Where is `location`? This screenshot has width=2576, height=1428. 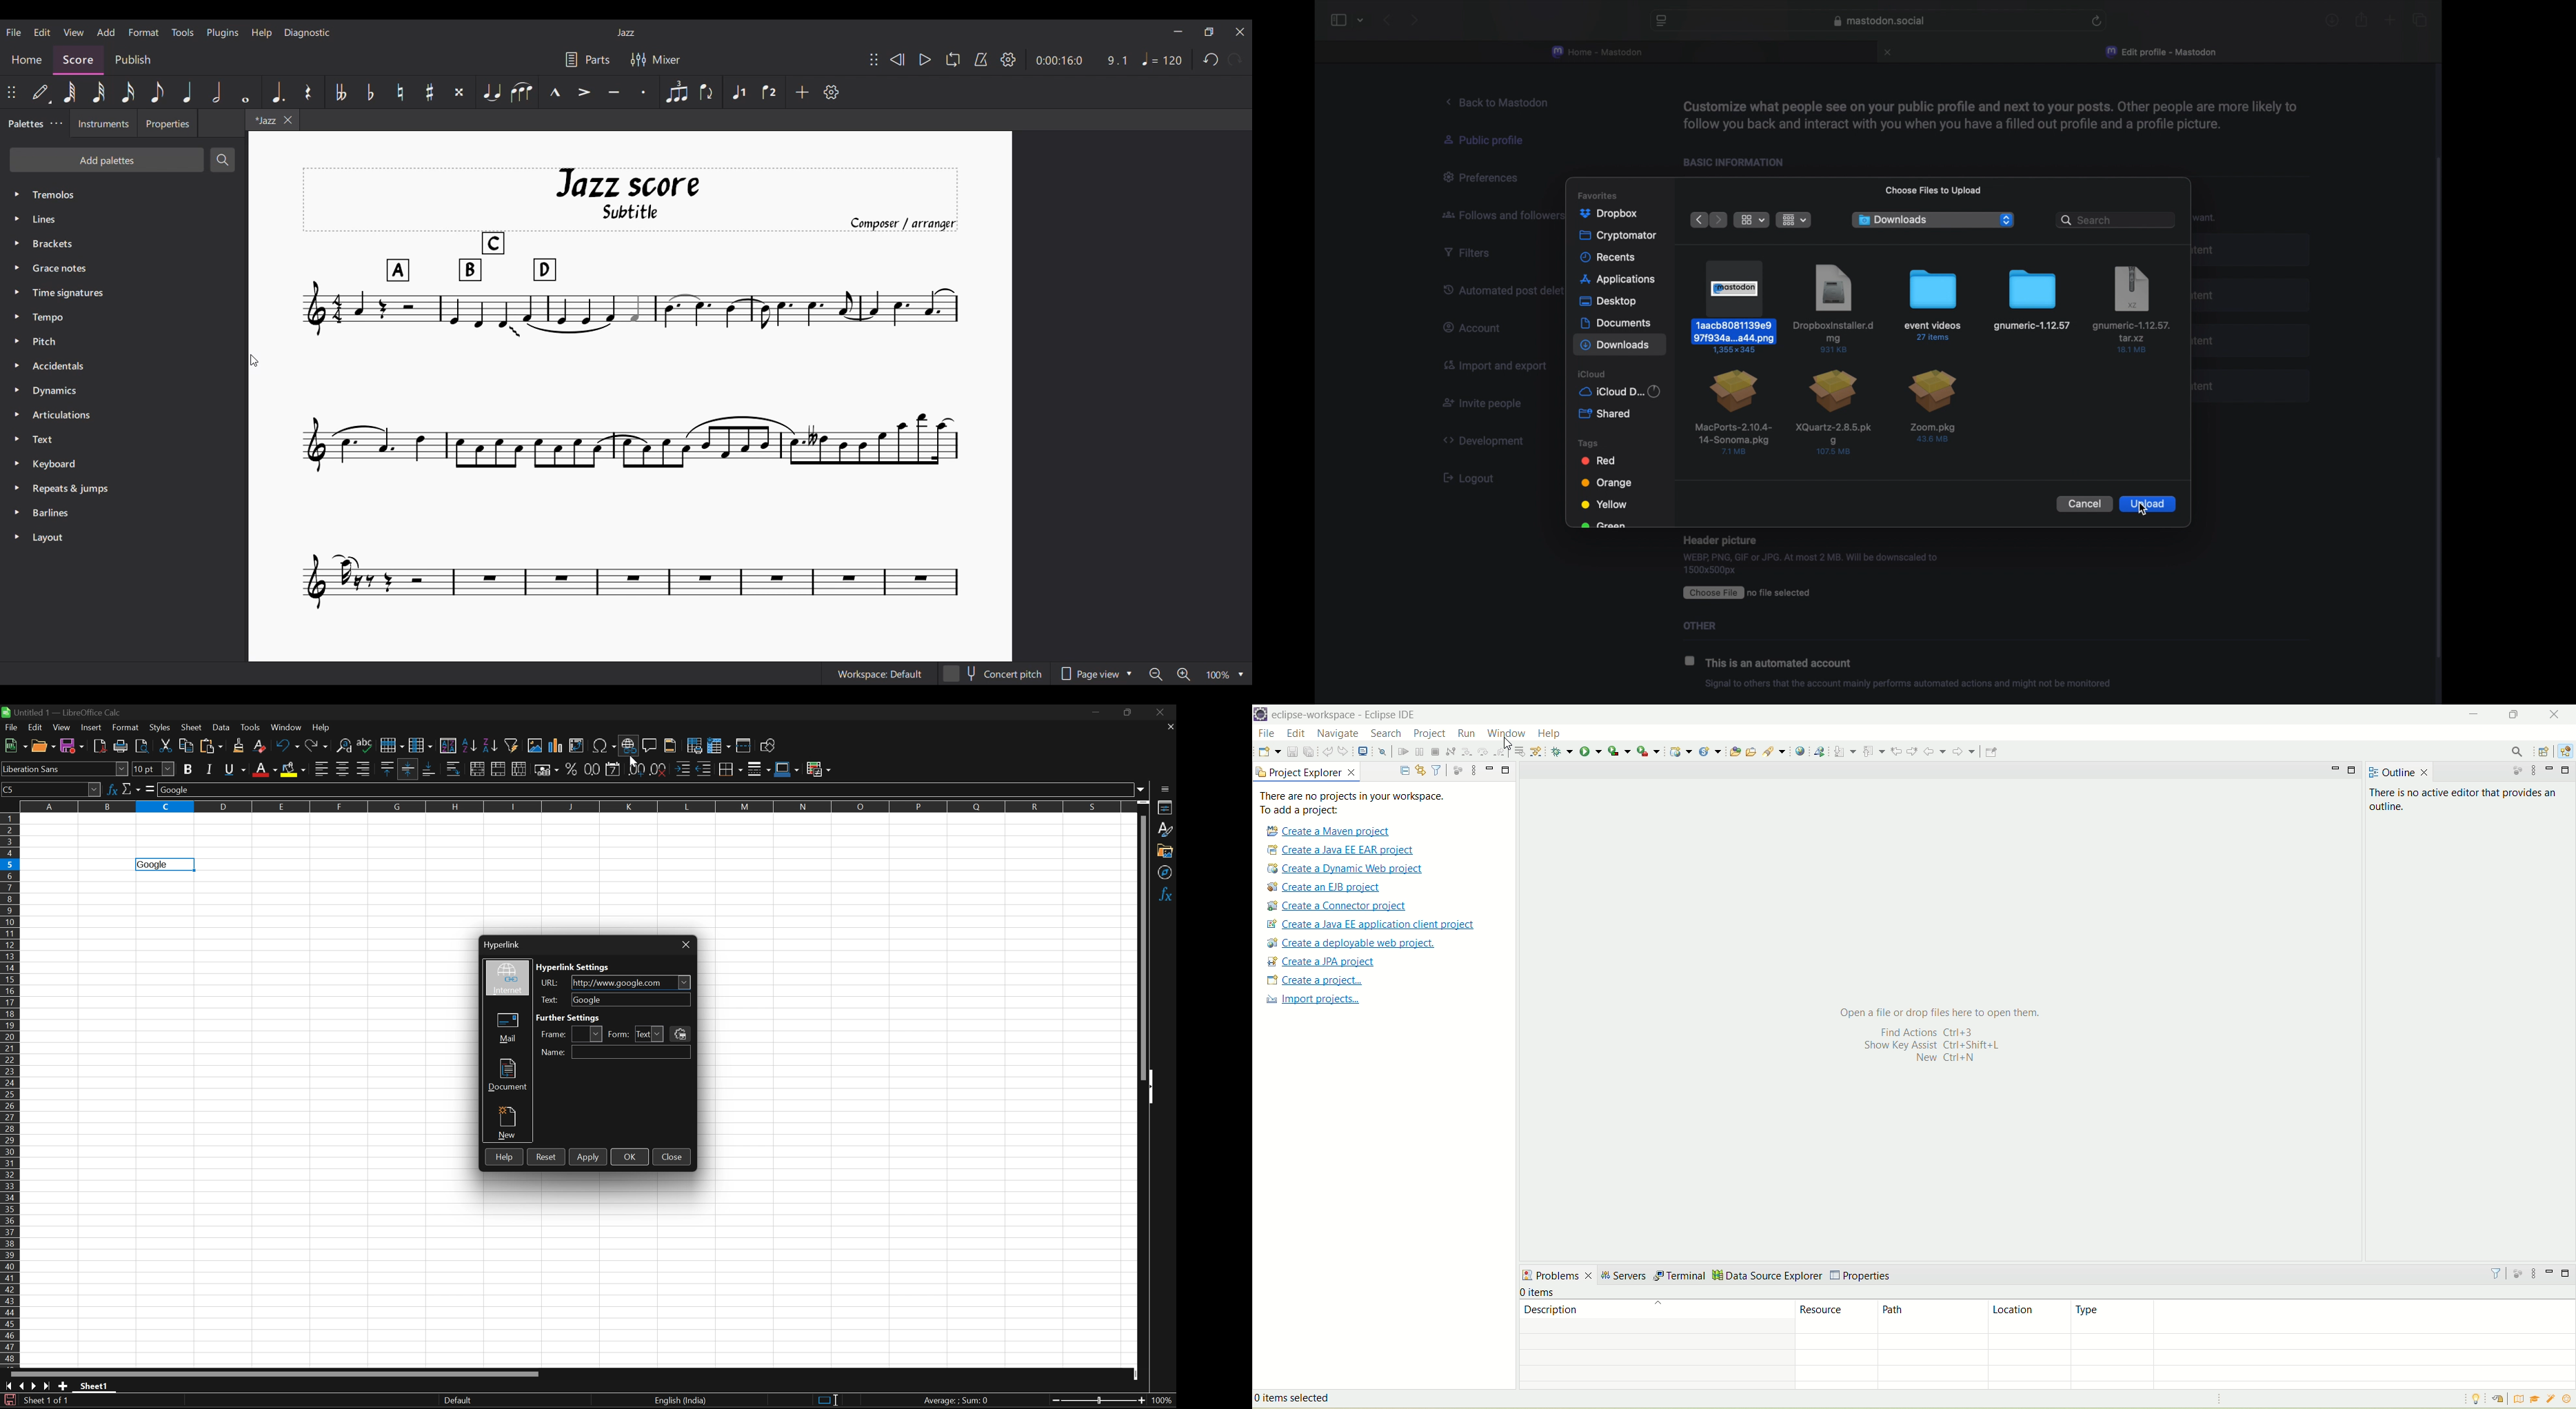 location is located at coordinates (2029, 1317).